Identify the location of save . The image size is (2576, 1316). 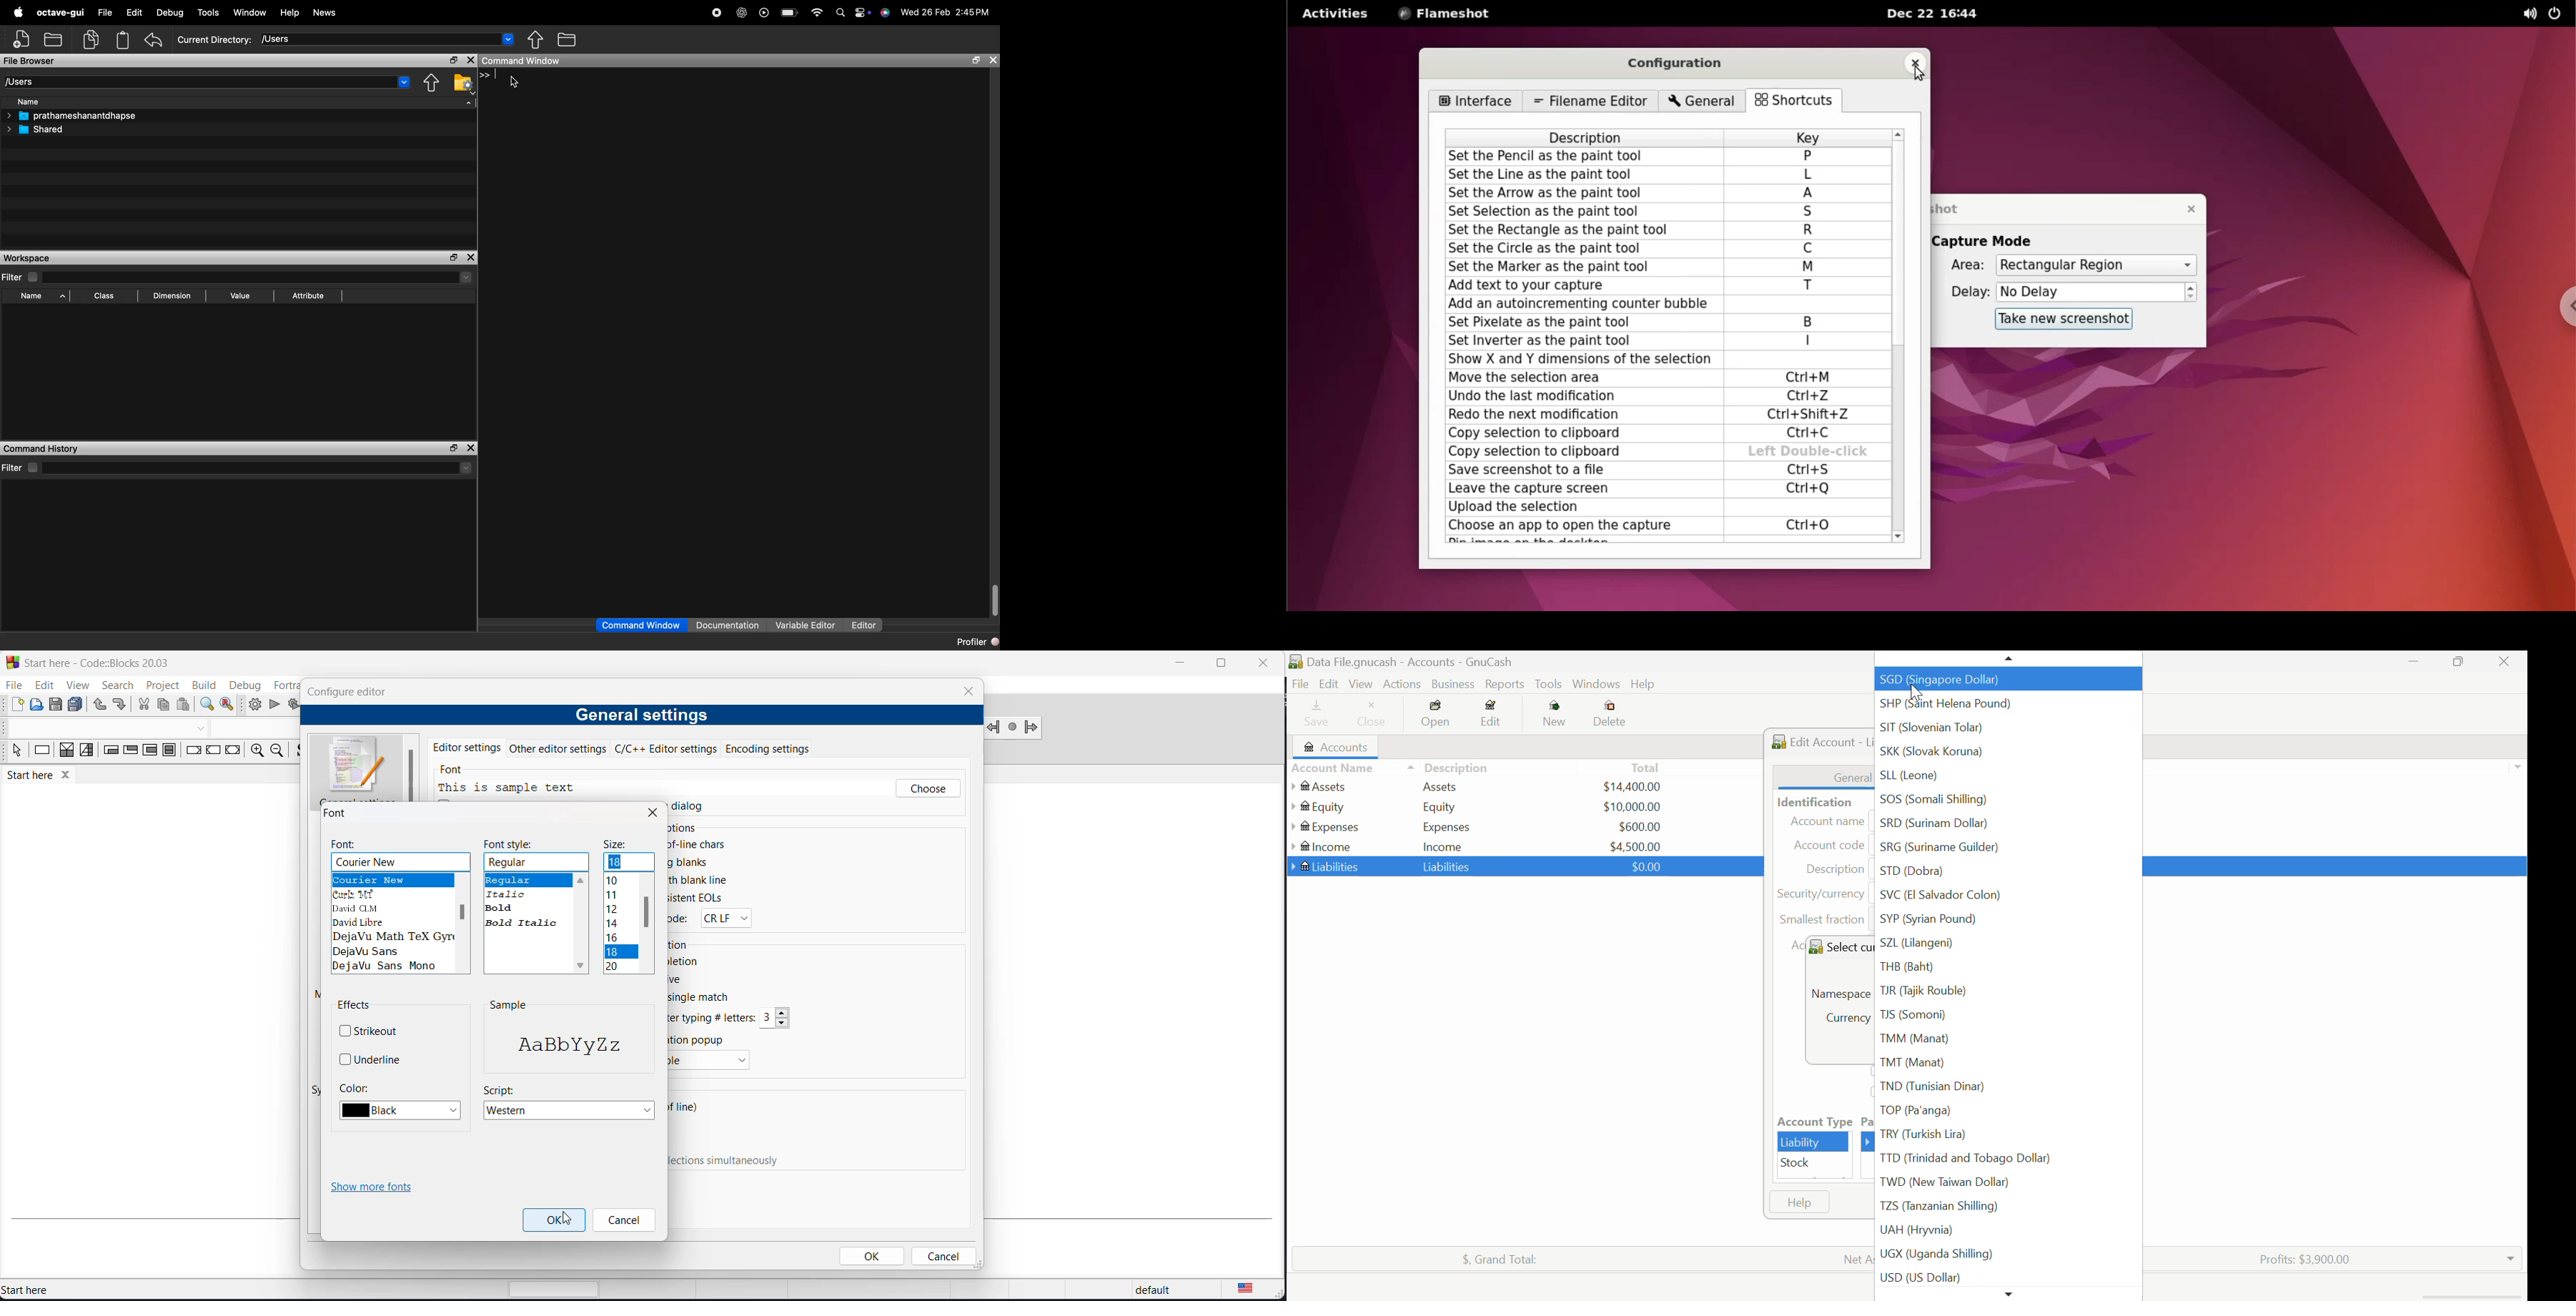
(57, 705).